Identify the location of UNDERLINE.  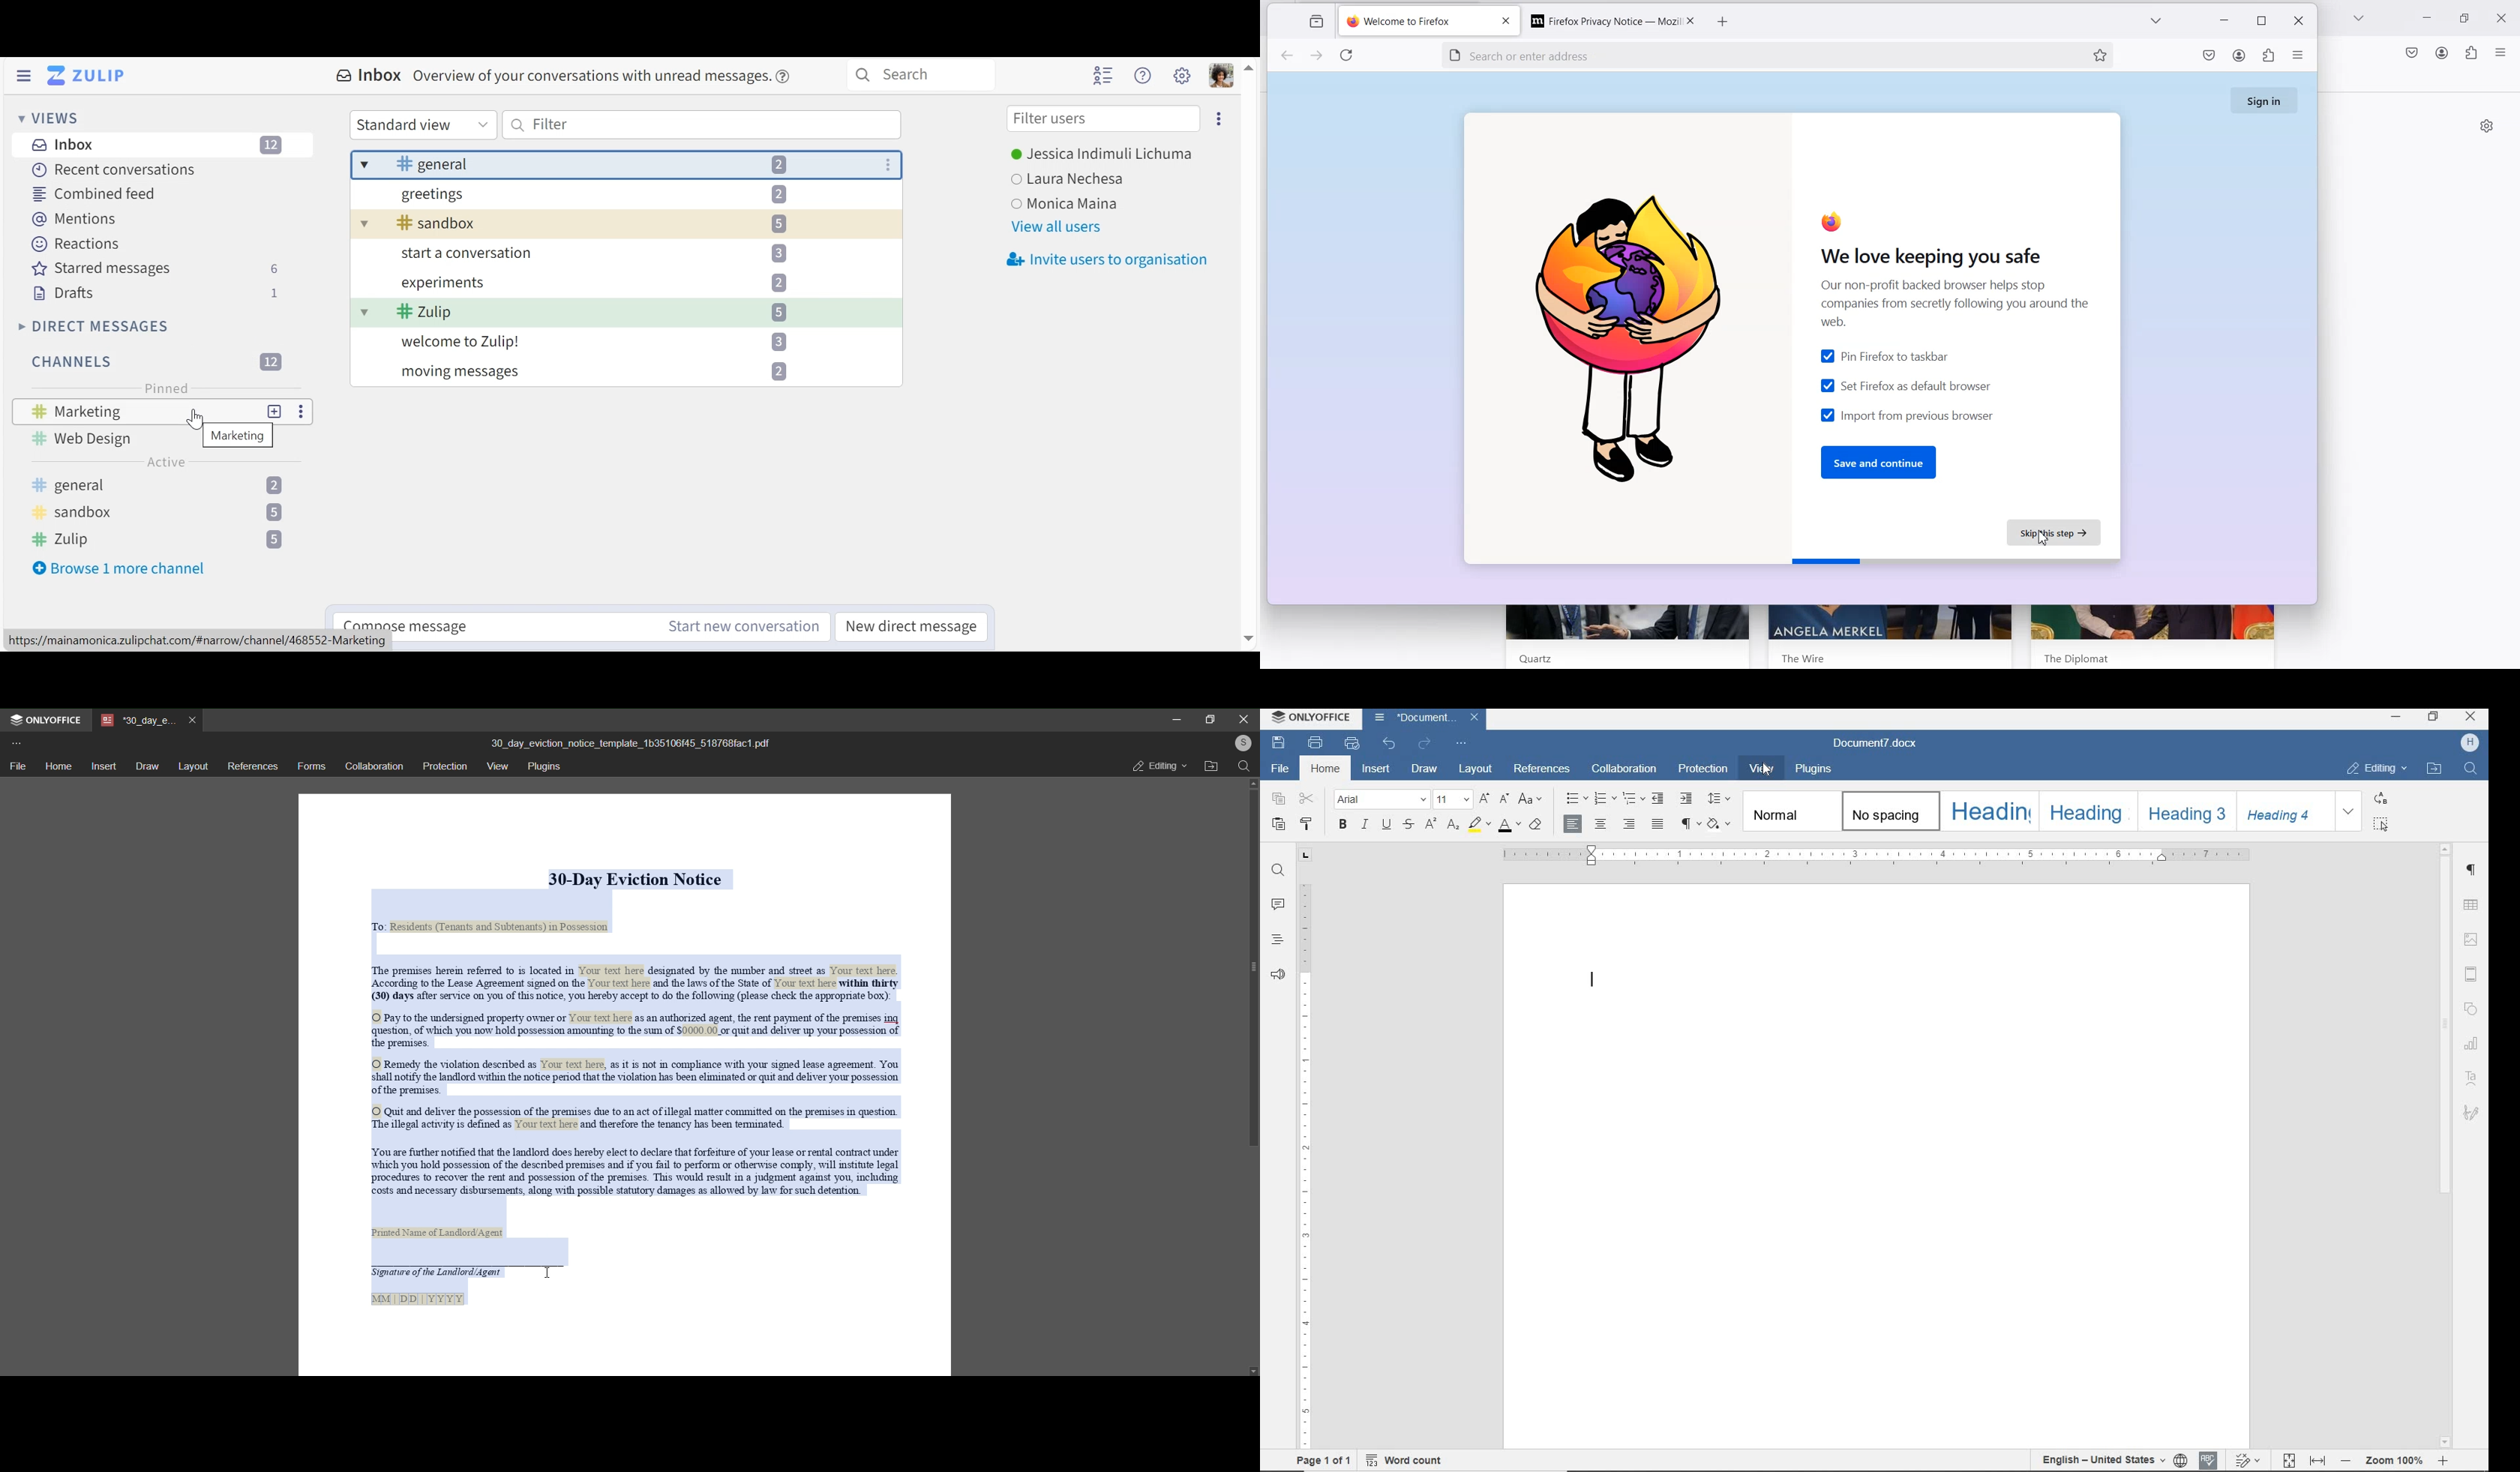
(1384, 826).